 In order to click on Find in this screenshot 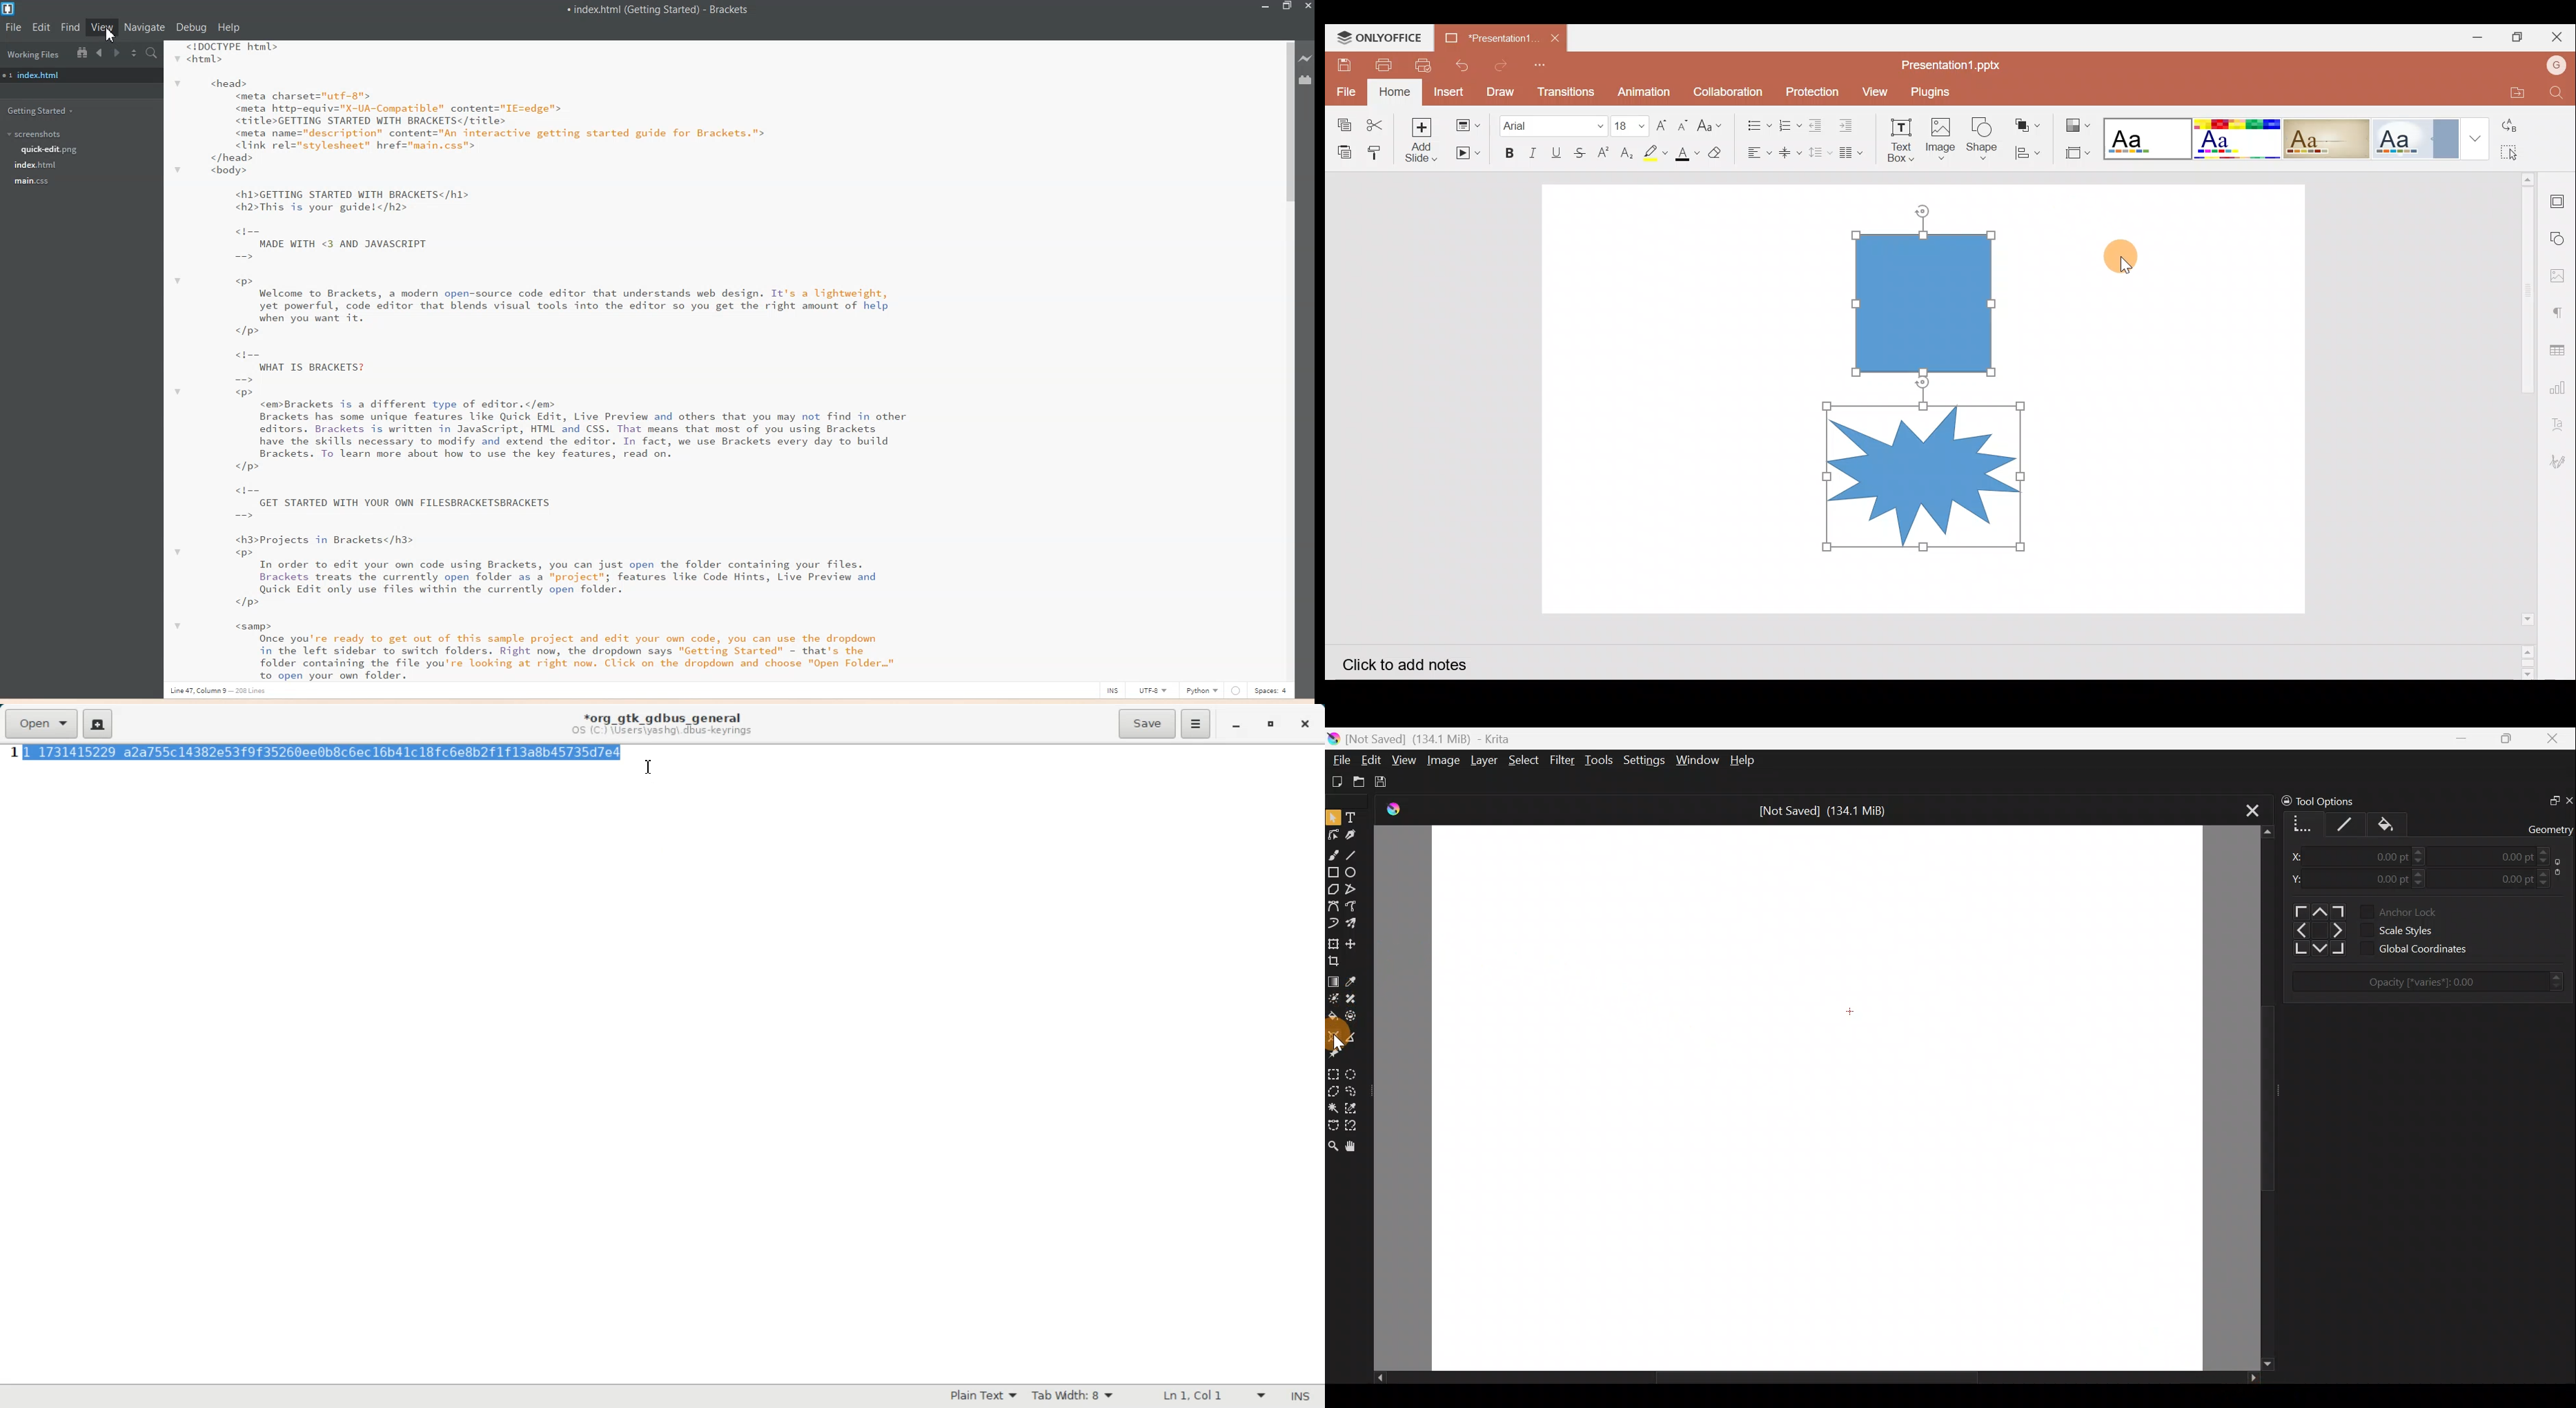, I will do `click(71, 27)`.